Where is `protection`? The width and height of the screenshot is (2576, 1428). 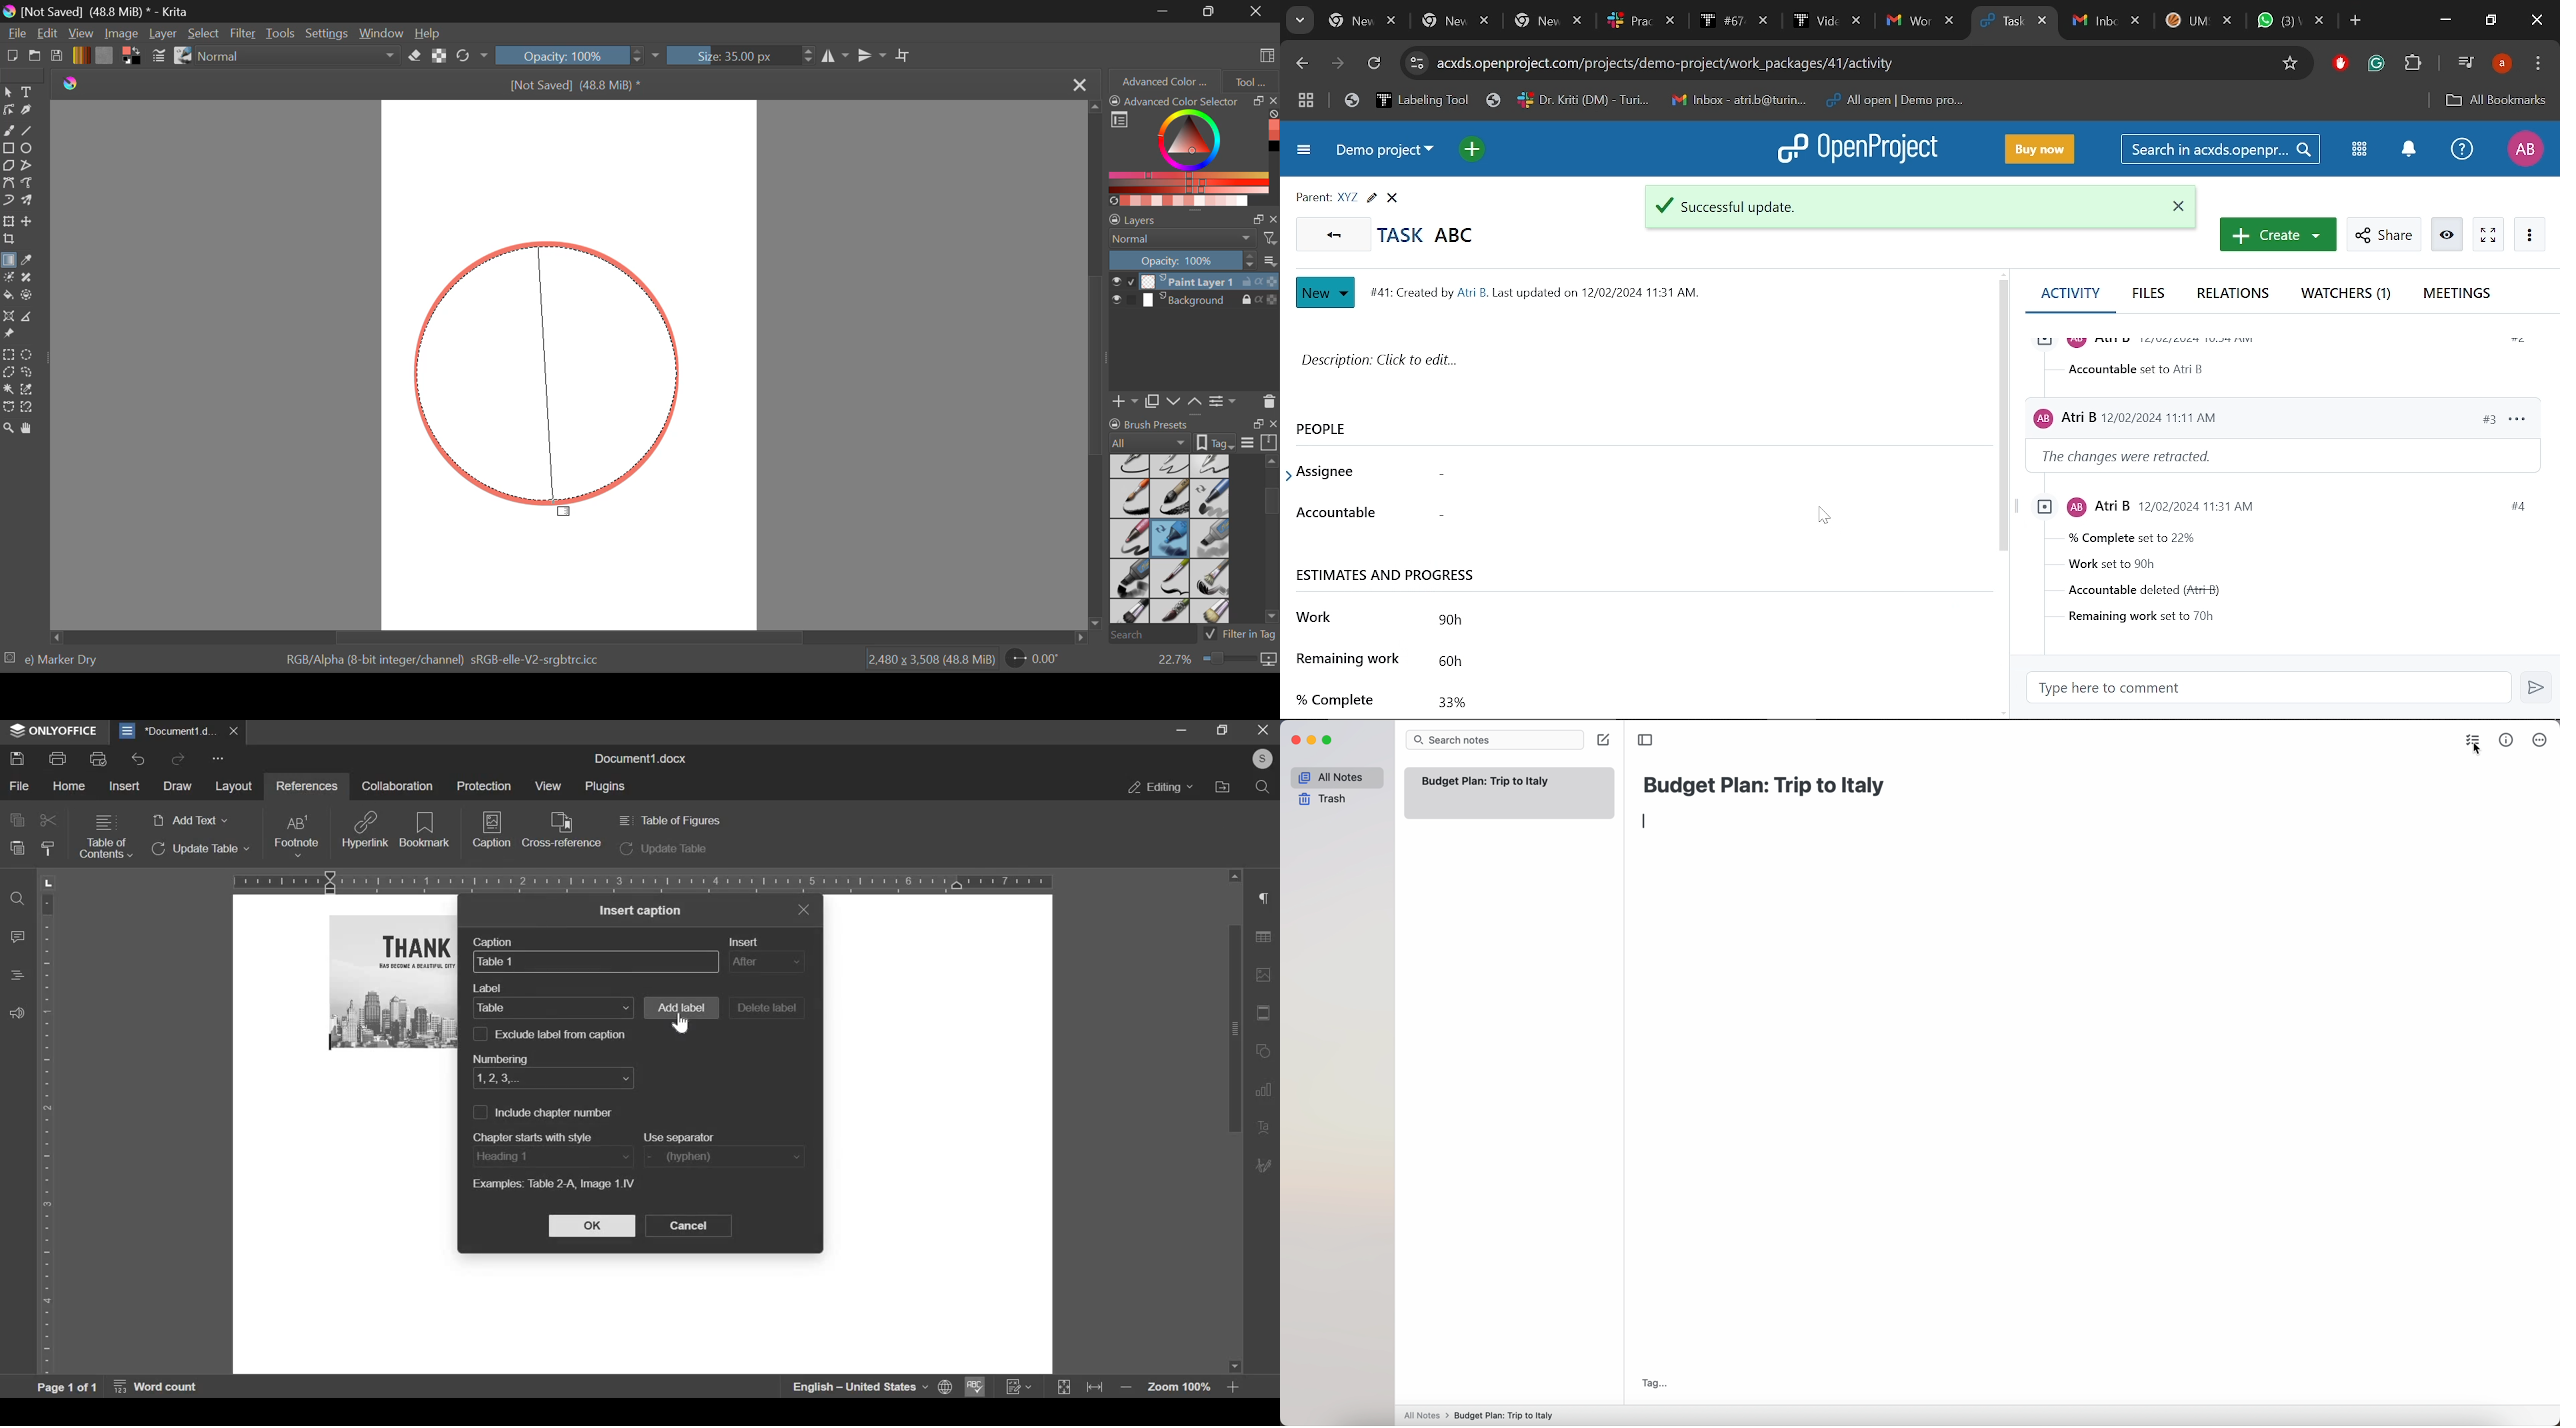
protection is located at coordinates (483, 785).